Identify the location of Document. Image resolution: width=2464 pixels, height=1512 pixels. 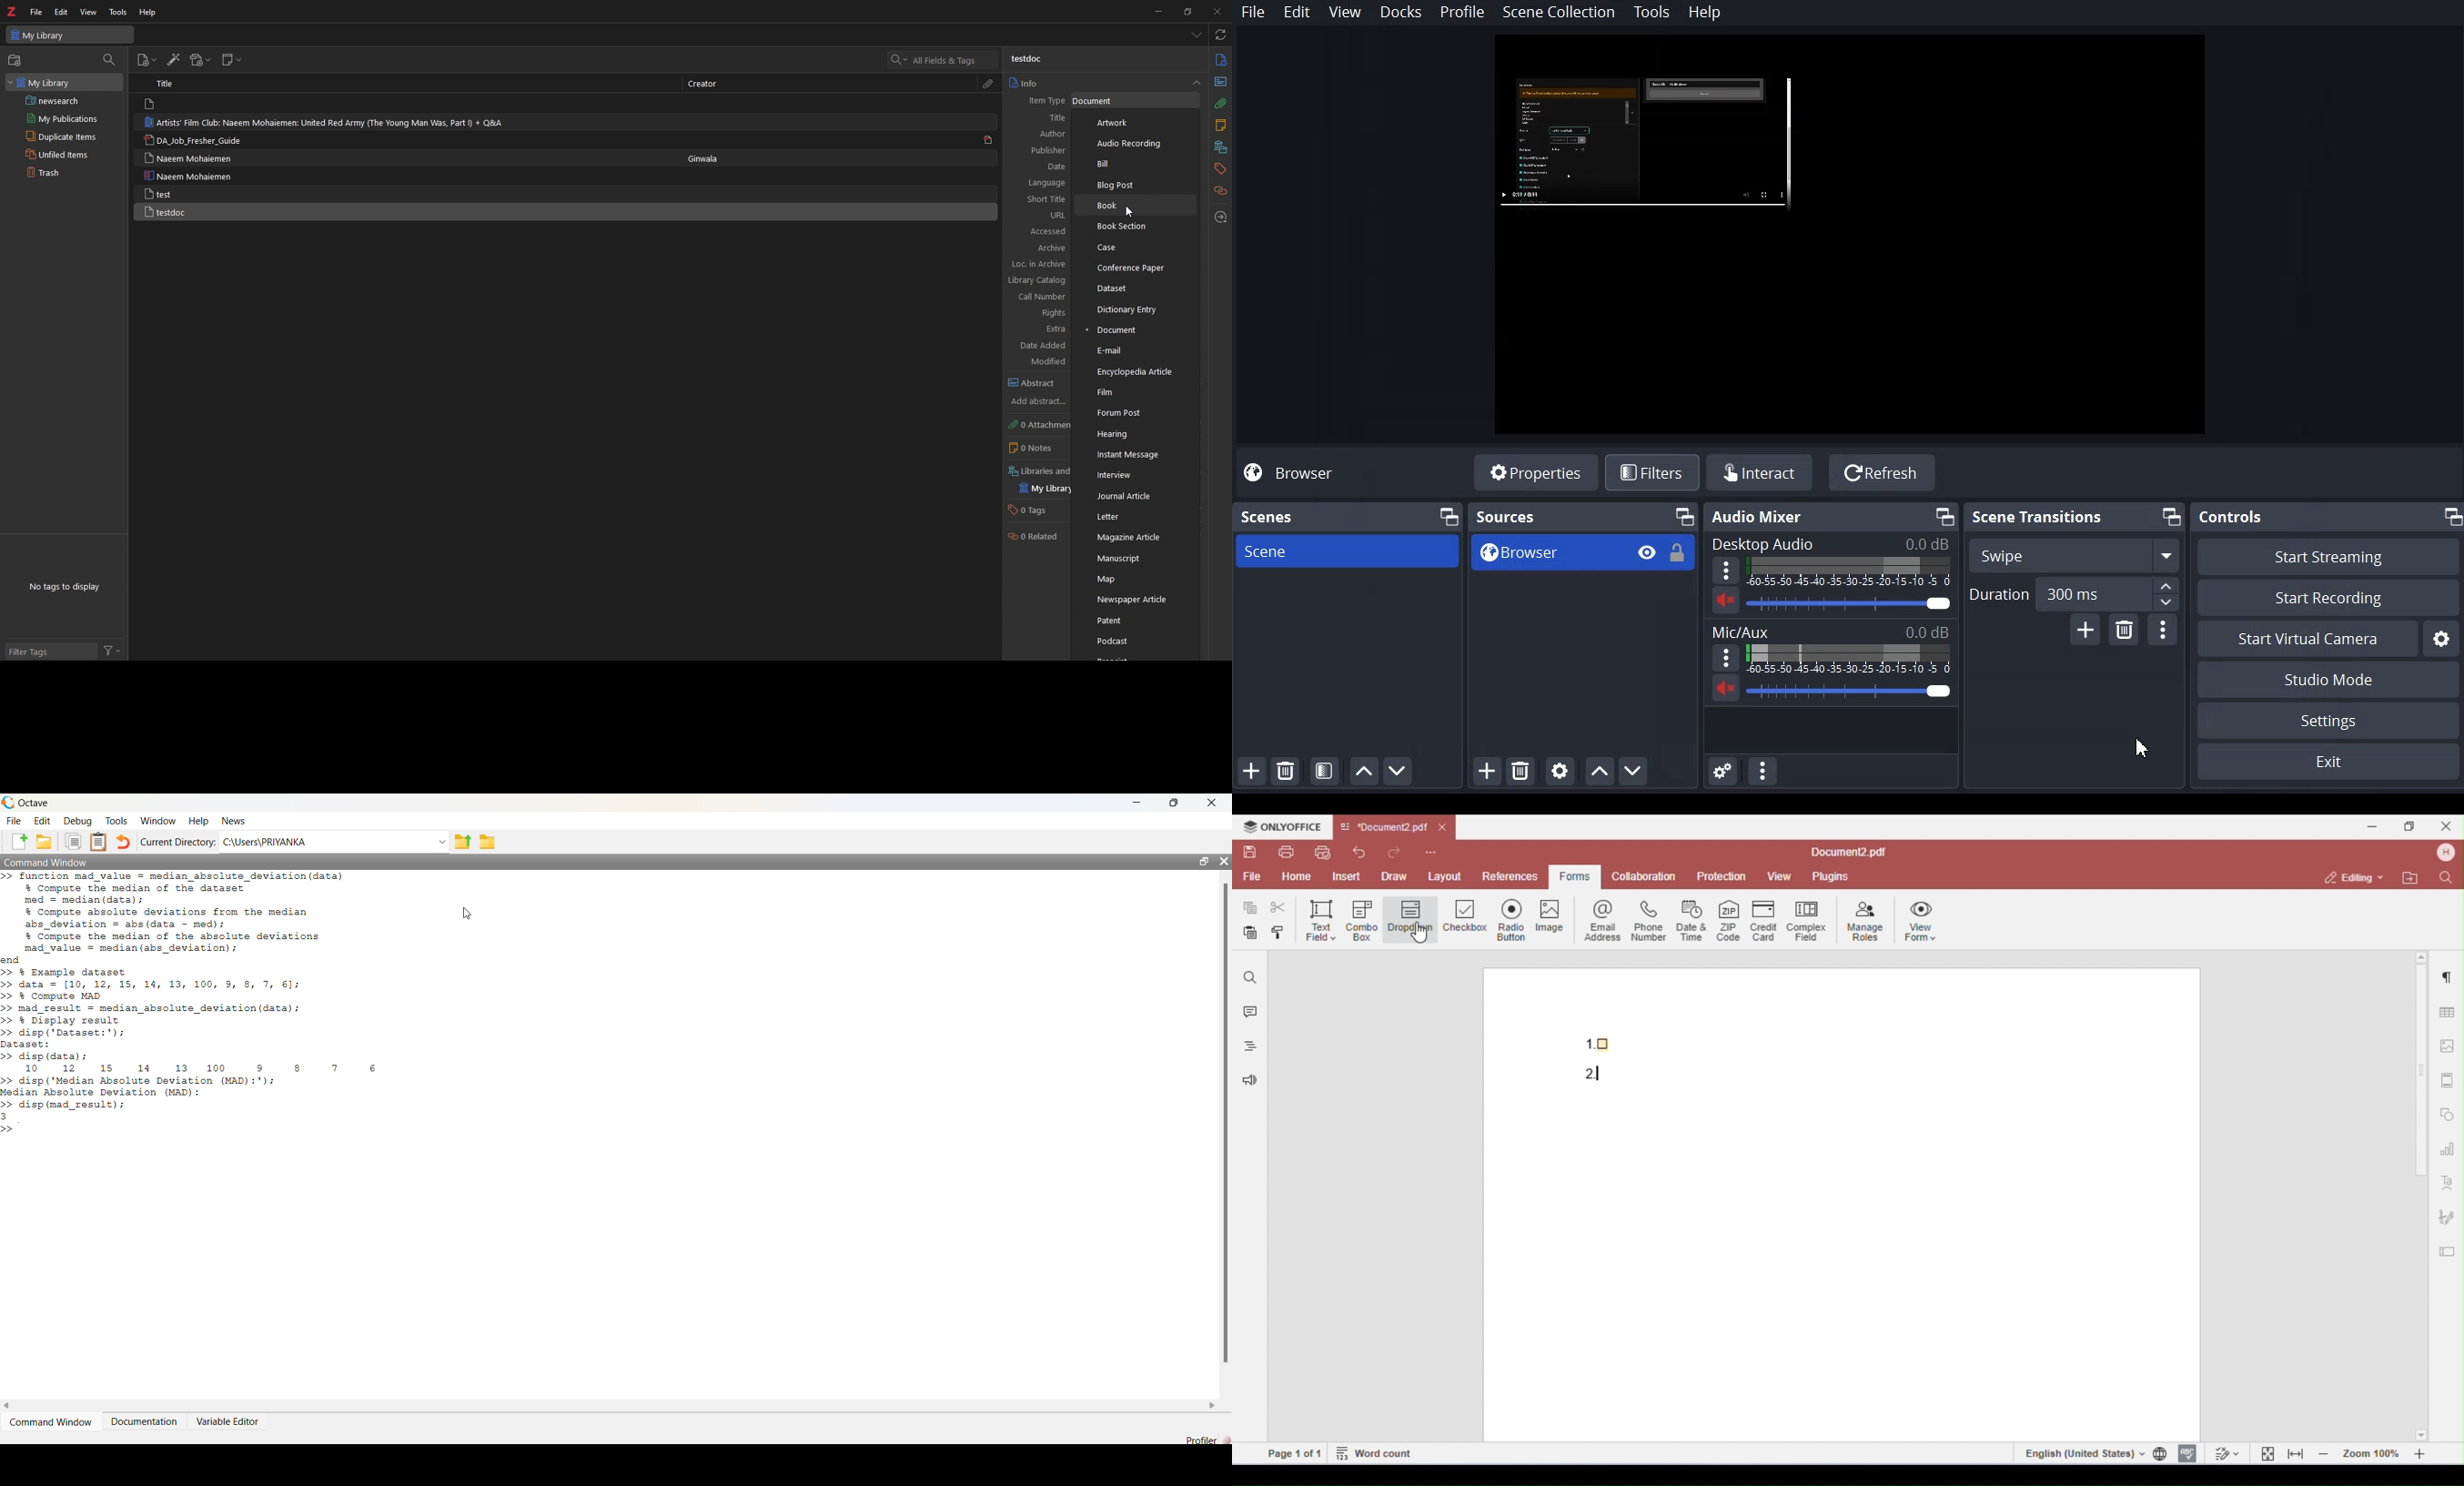
(1097, 101).